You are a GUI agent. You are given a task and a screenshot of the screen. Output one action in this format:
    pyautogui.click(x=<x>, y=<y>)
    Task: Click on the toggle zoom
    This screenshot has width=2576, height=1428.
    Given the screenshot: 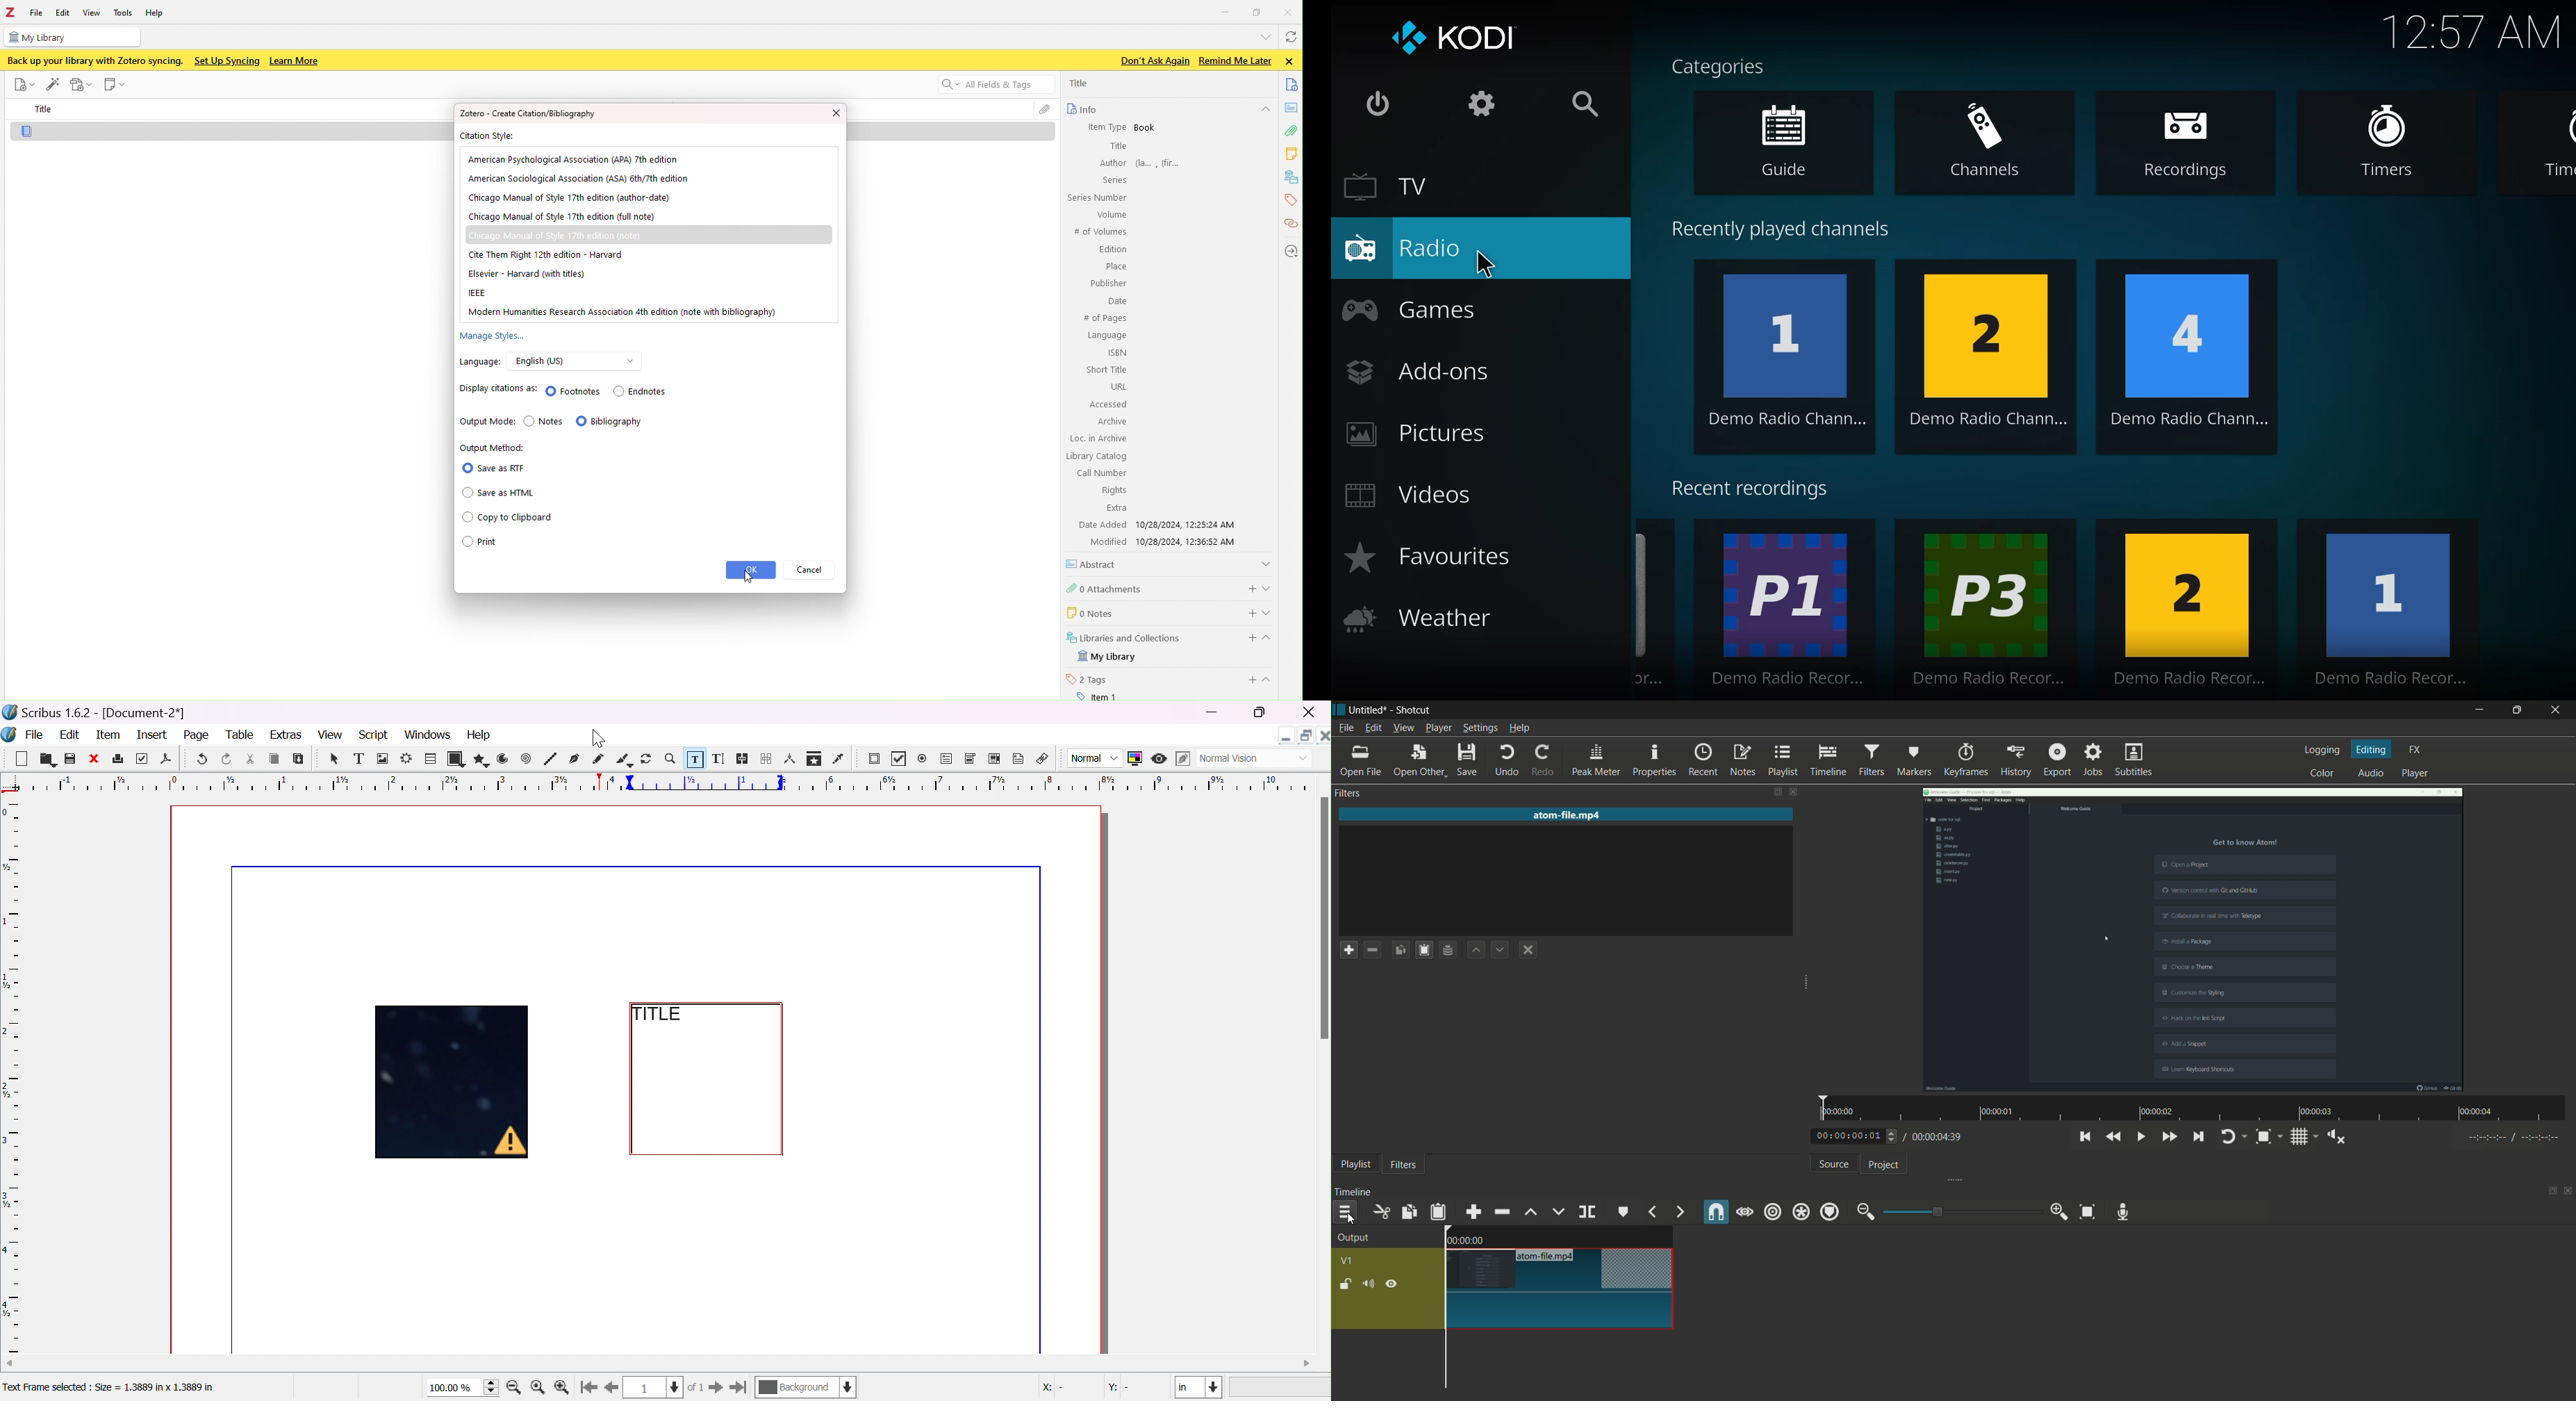 What is the action you would take?
    pyautogui.click(x=2263, y=1136)
    